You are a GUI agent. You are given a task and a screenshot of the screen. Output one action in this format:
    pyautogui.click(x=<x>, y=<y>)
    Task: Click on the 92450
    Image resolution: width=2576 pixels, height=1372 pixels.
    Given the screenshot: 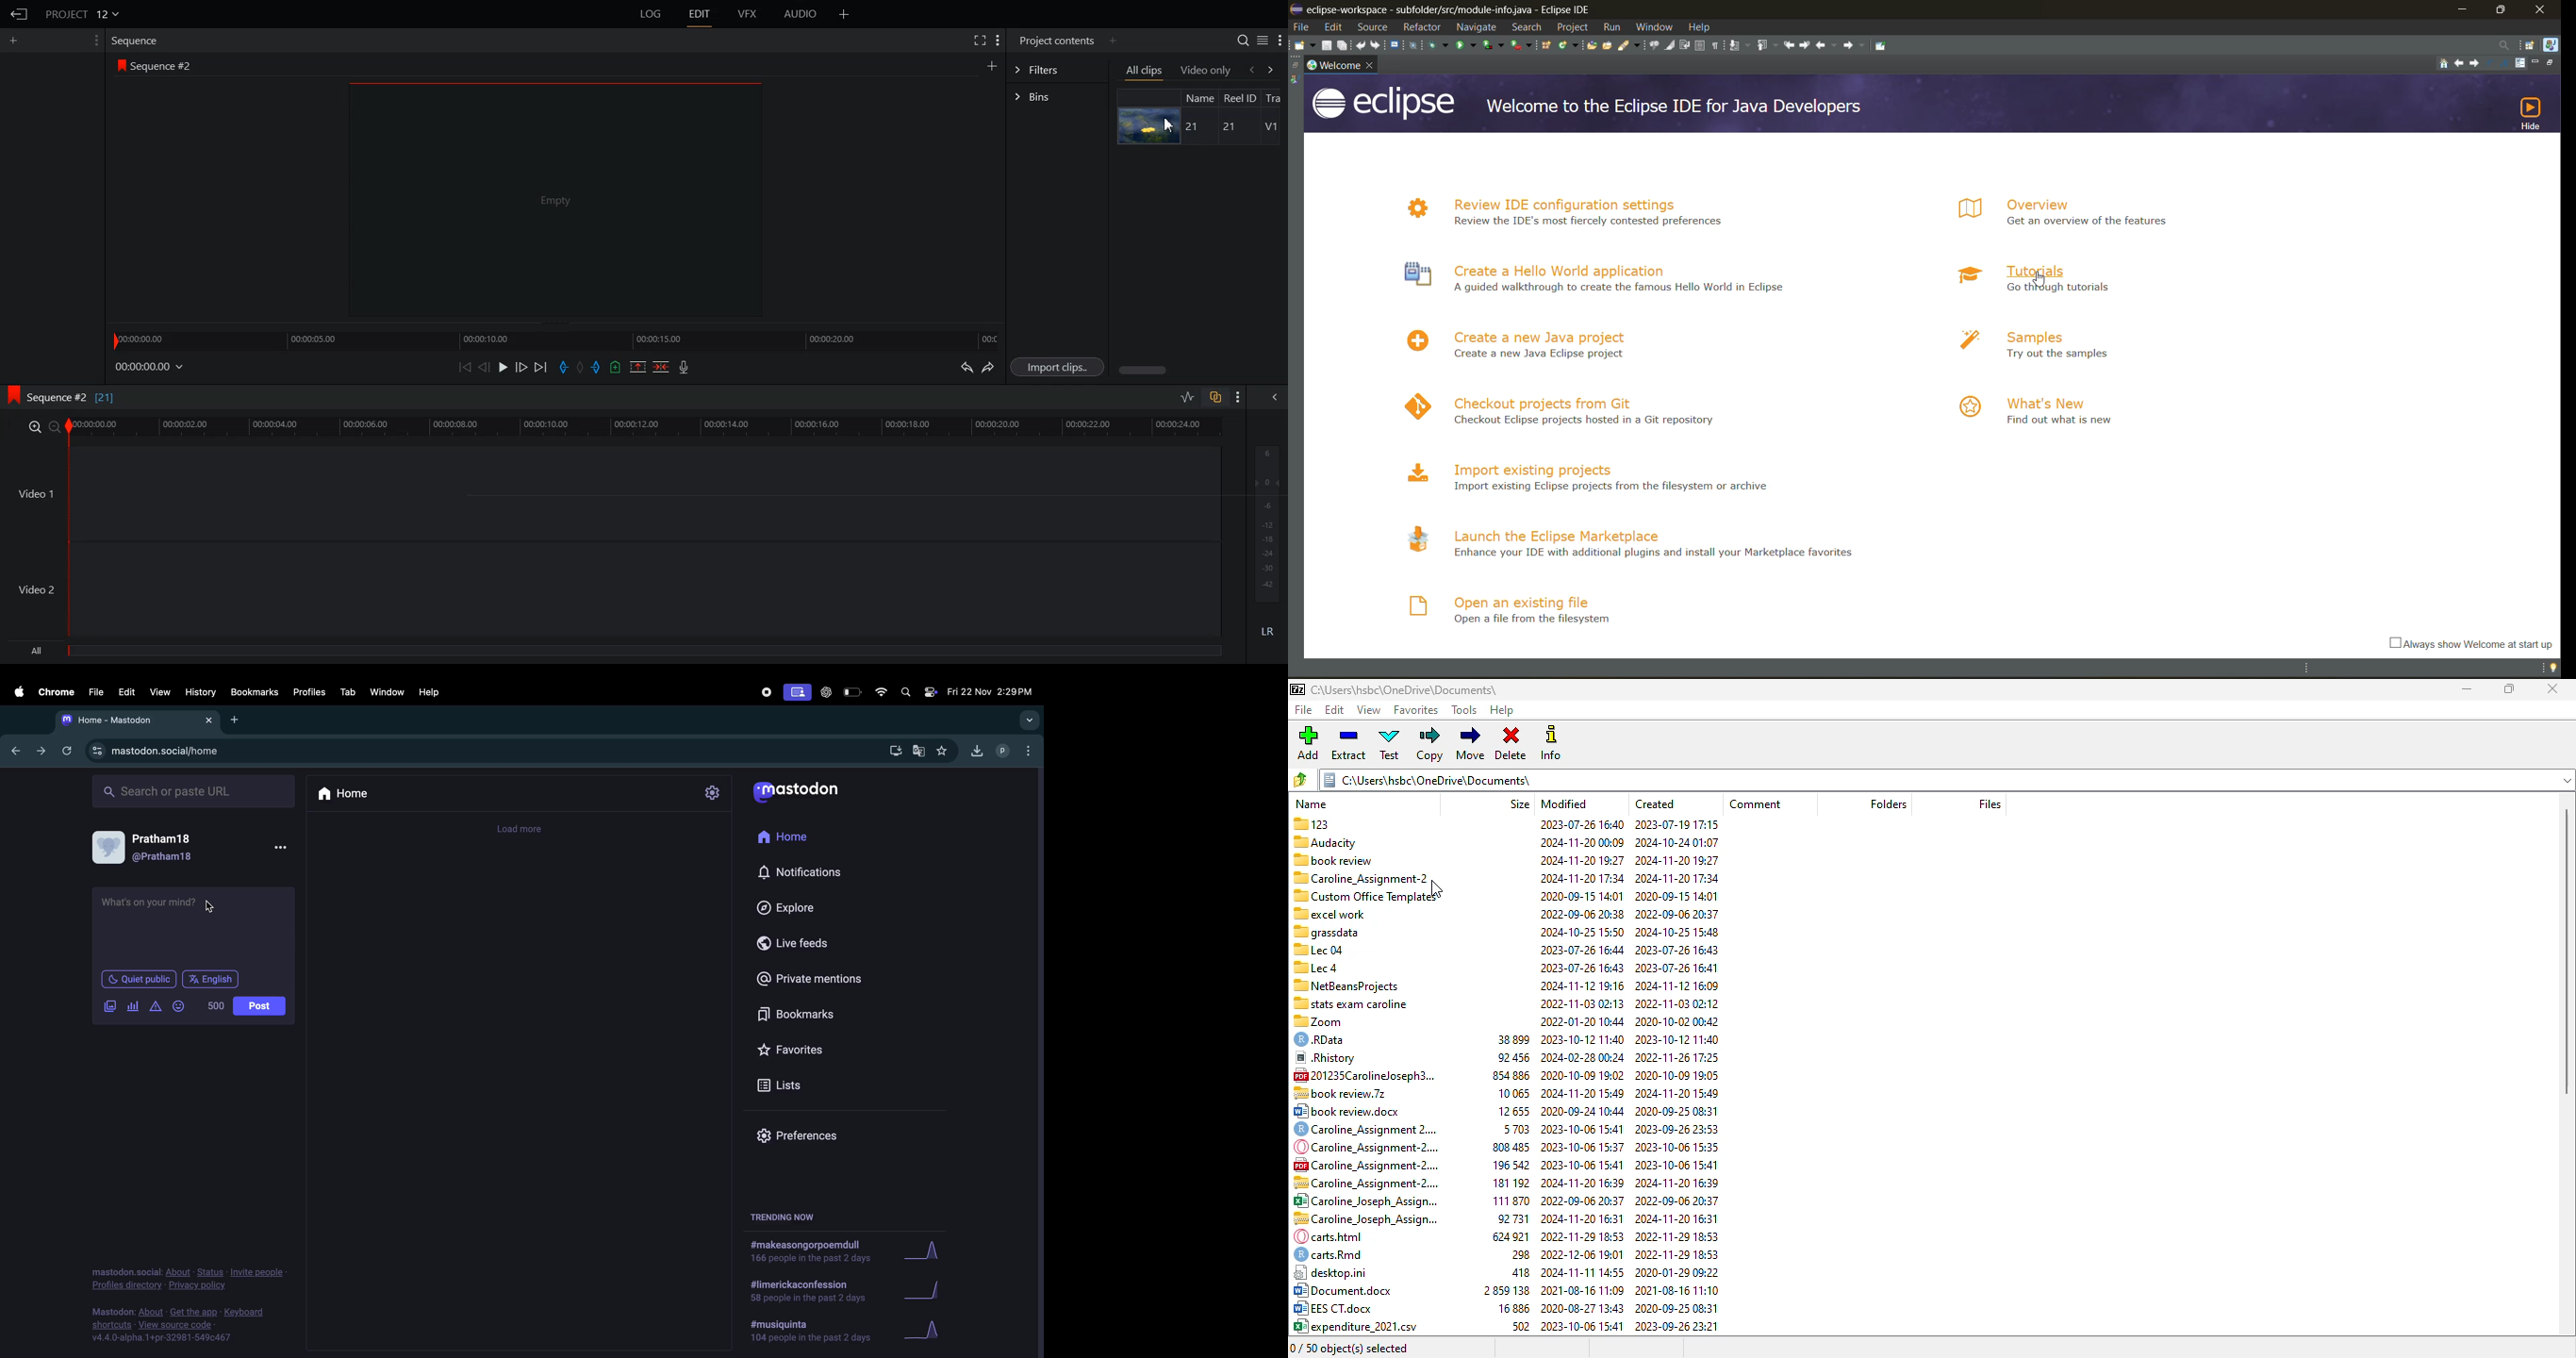 What is the action you would take?
    pyautogui.click(x=1514, y=1060)
    